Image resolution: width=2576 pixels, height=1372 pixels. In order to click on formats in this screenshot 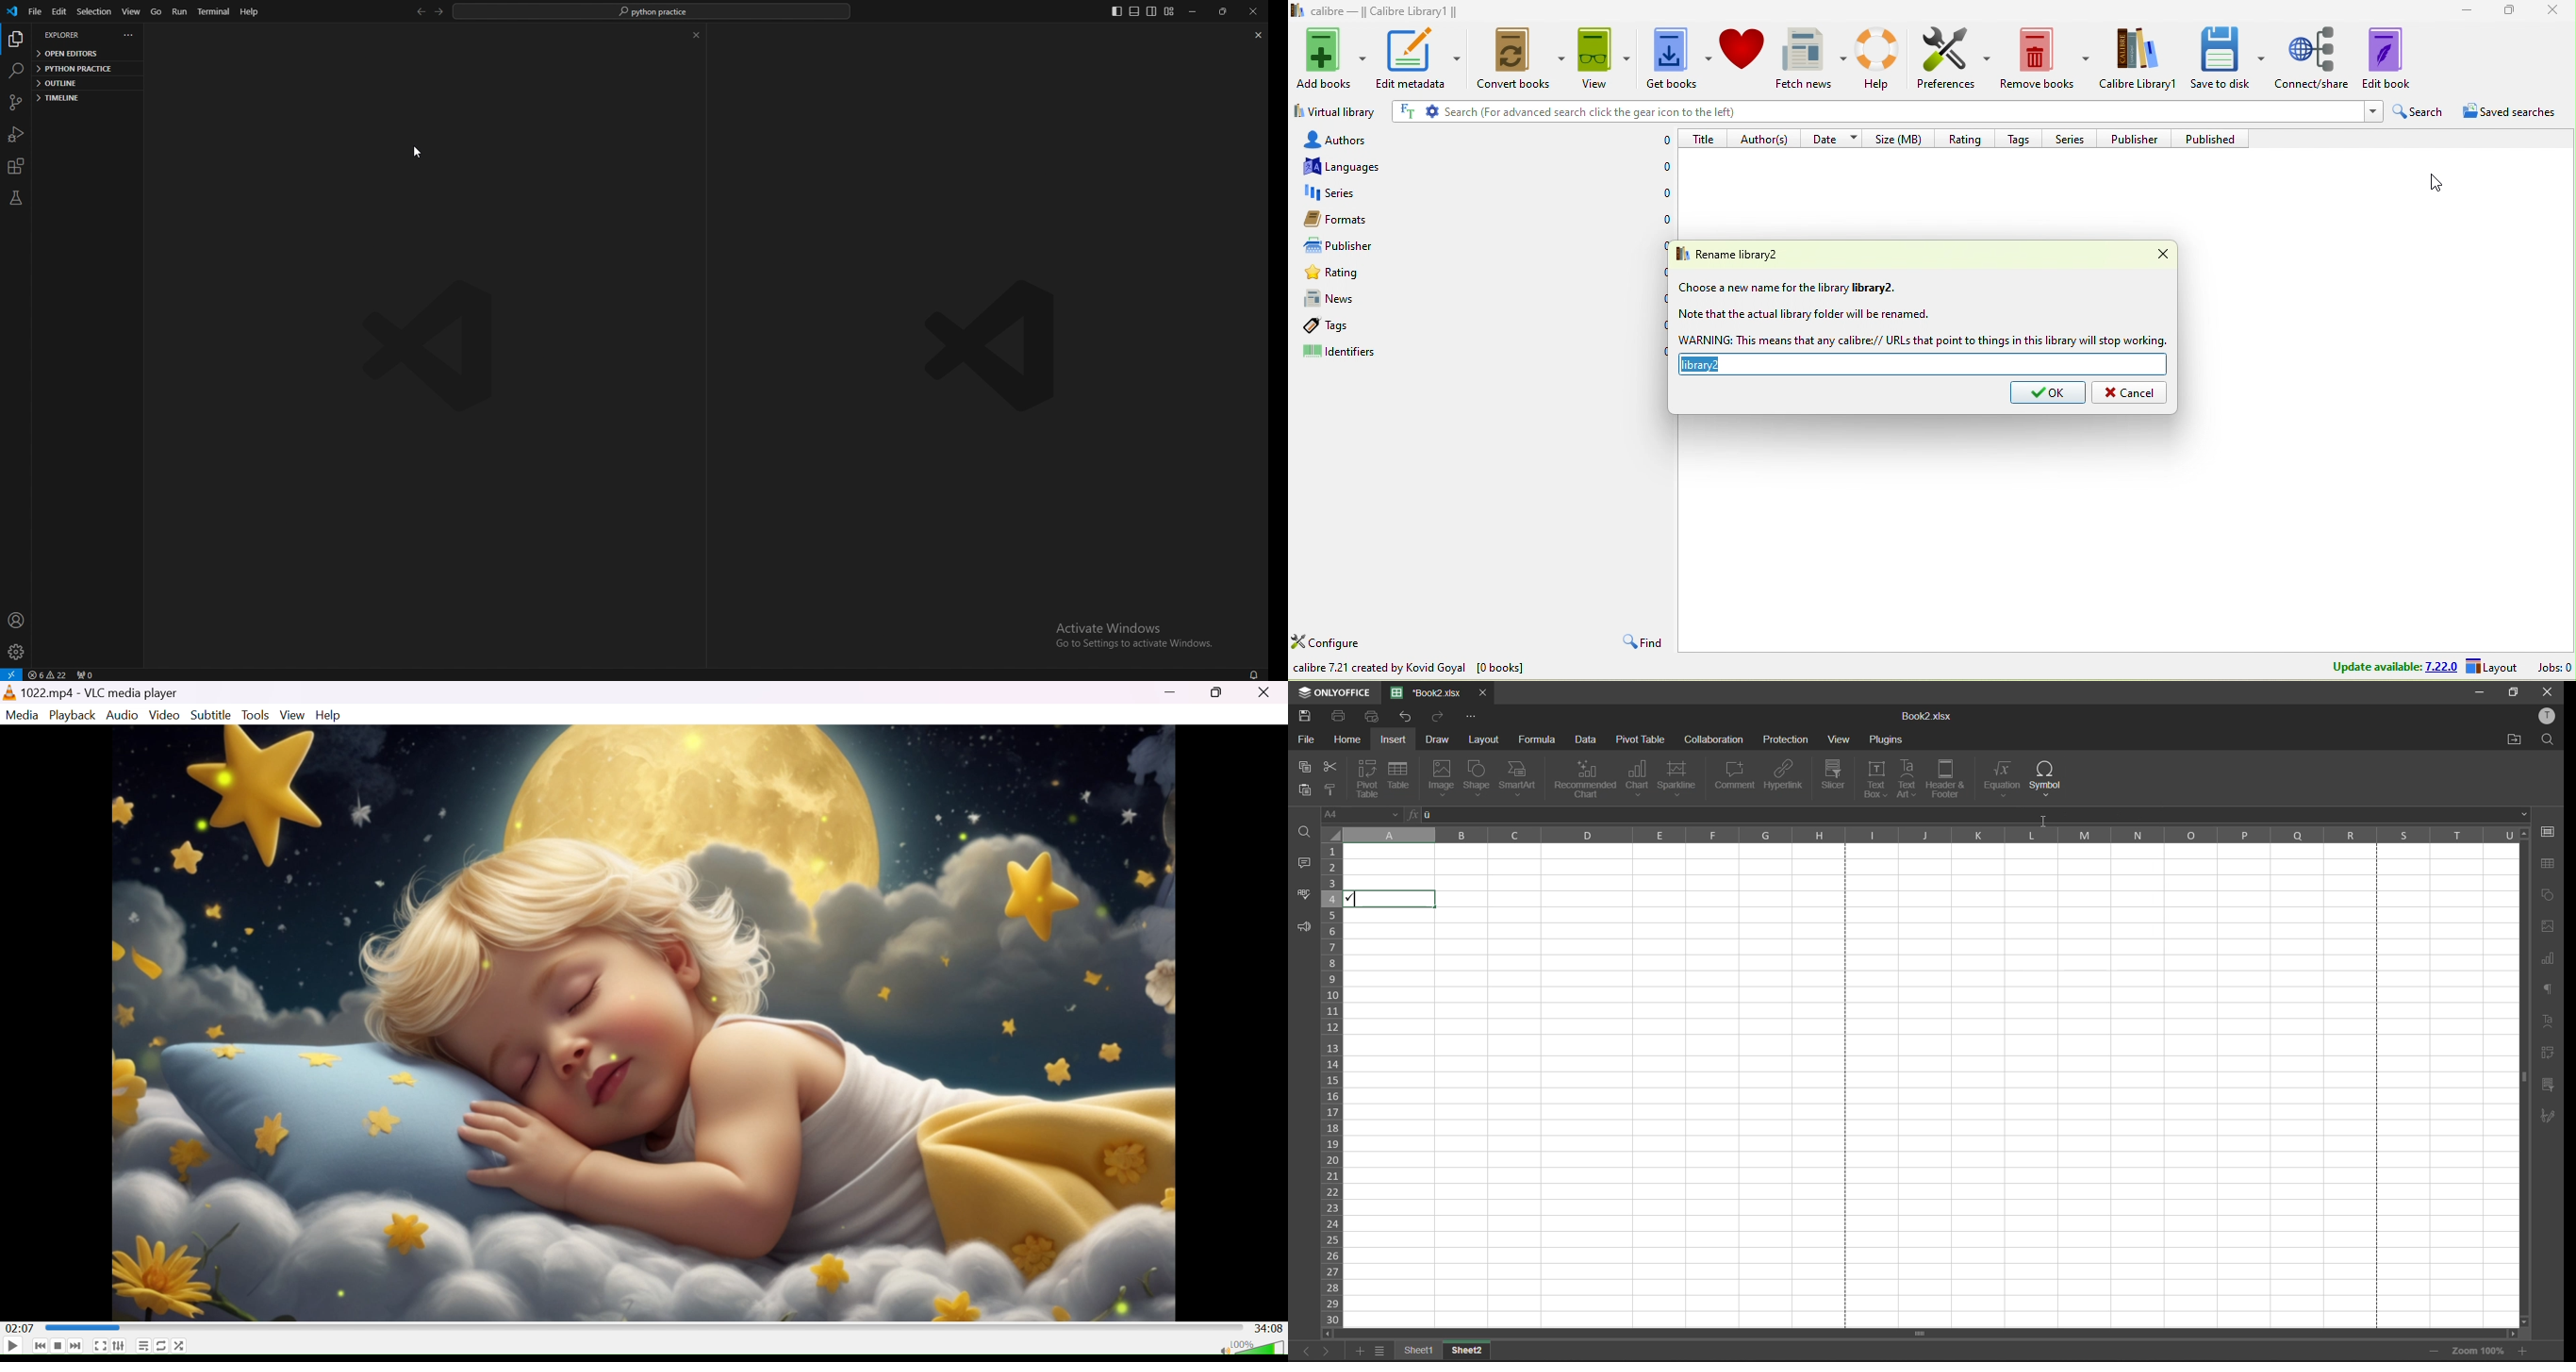, I will do `click(1359, 219)`.